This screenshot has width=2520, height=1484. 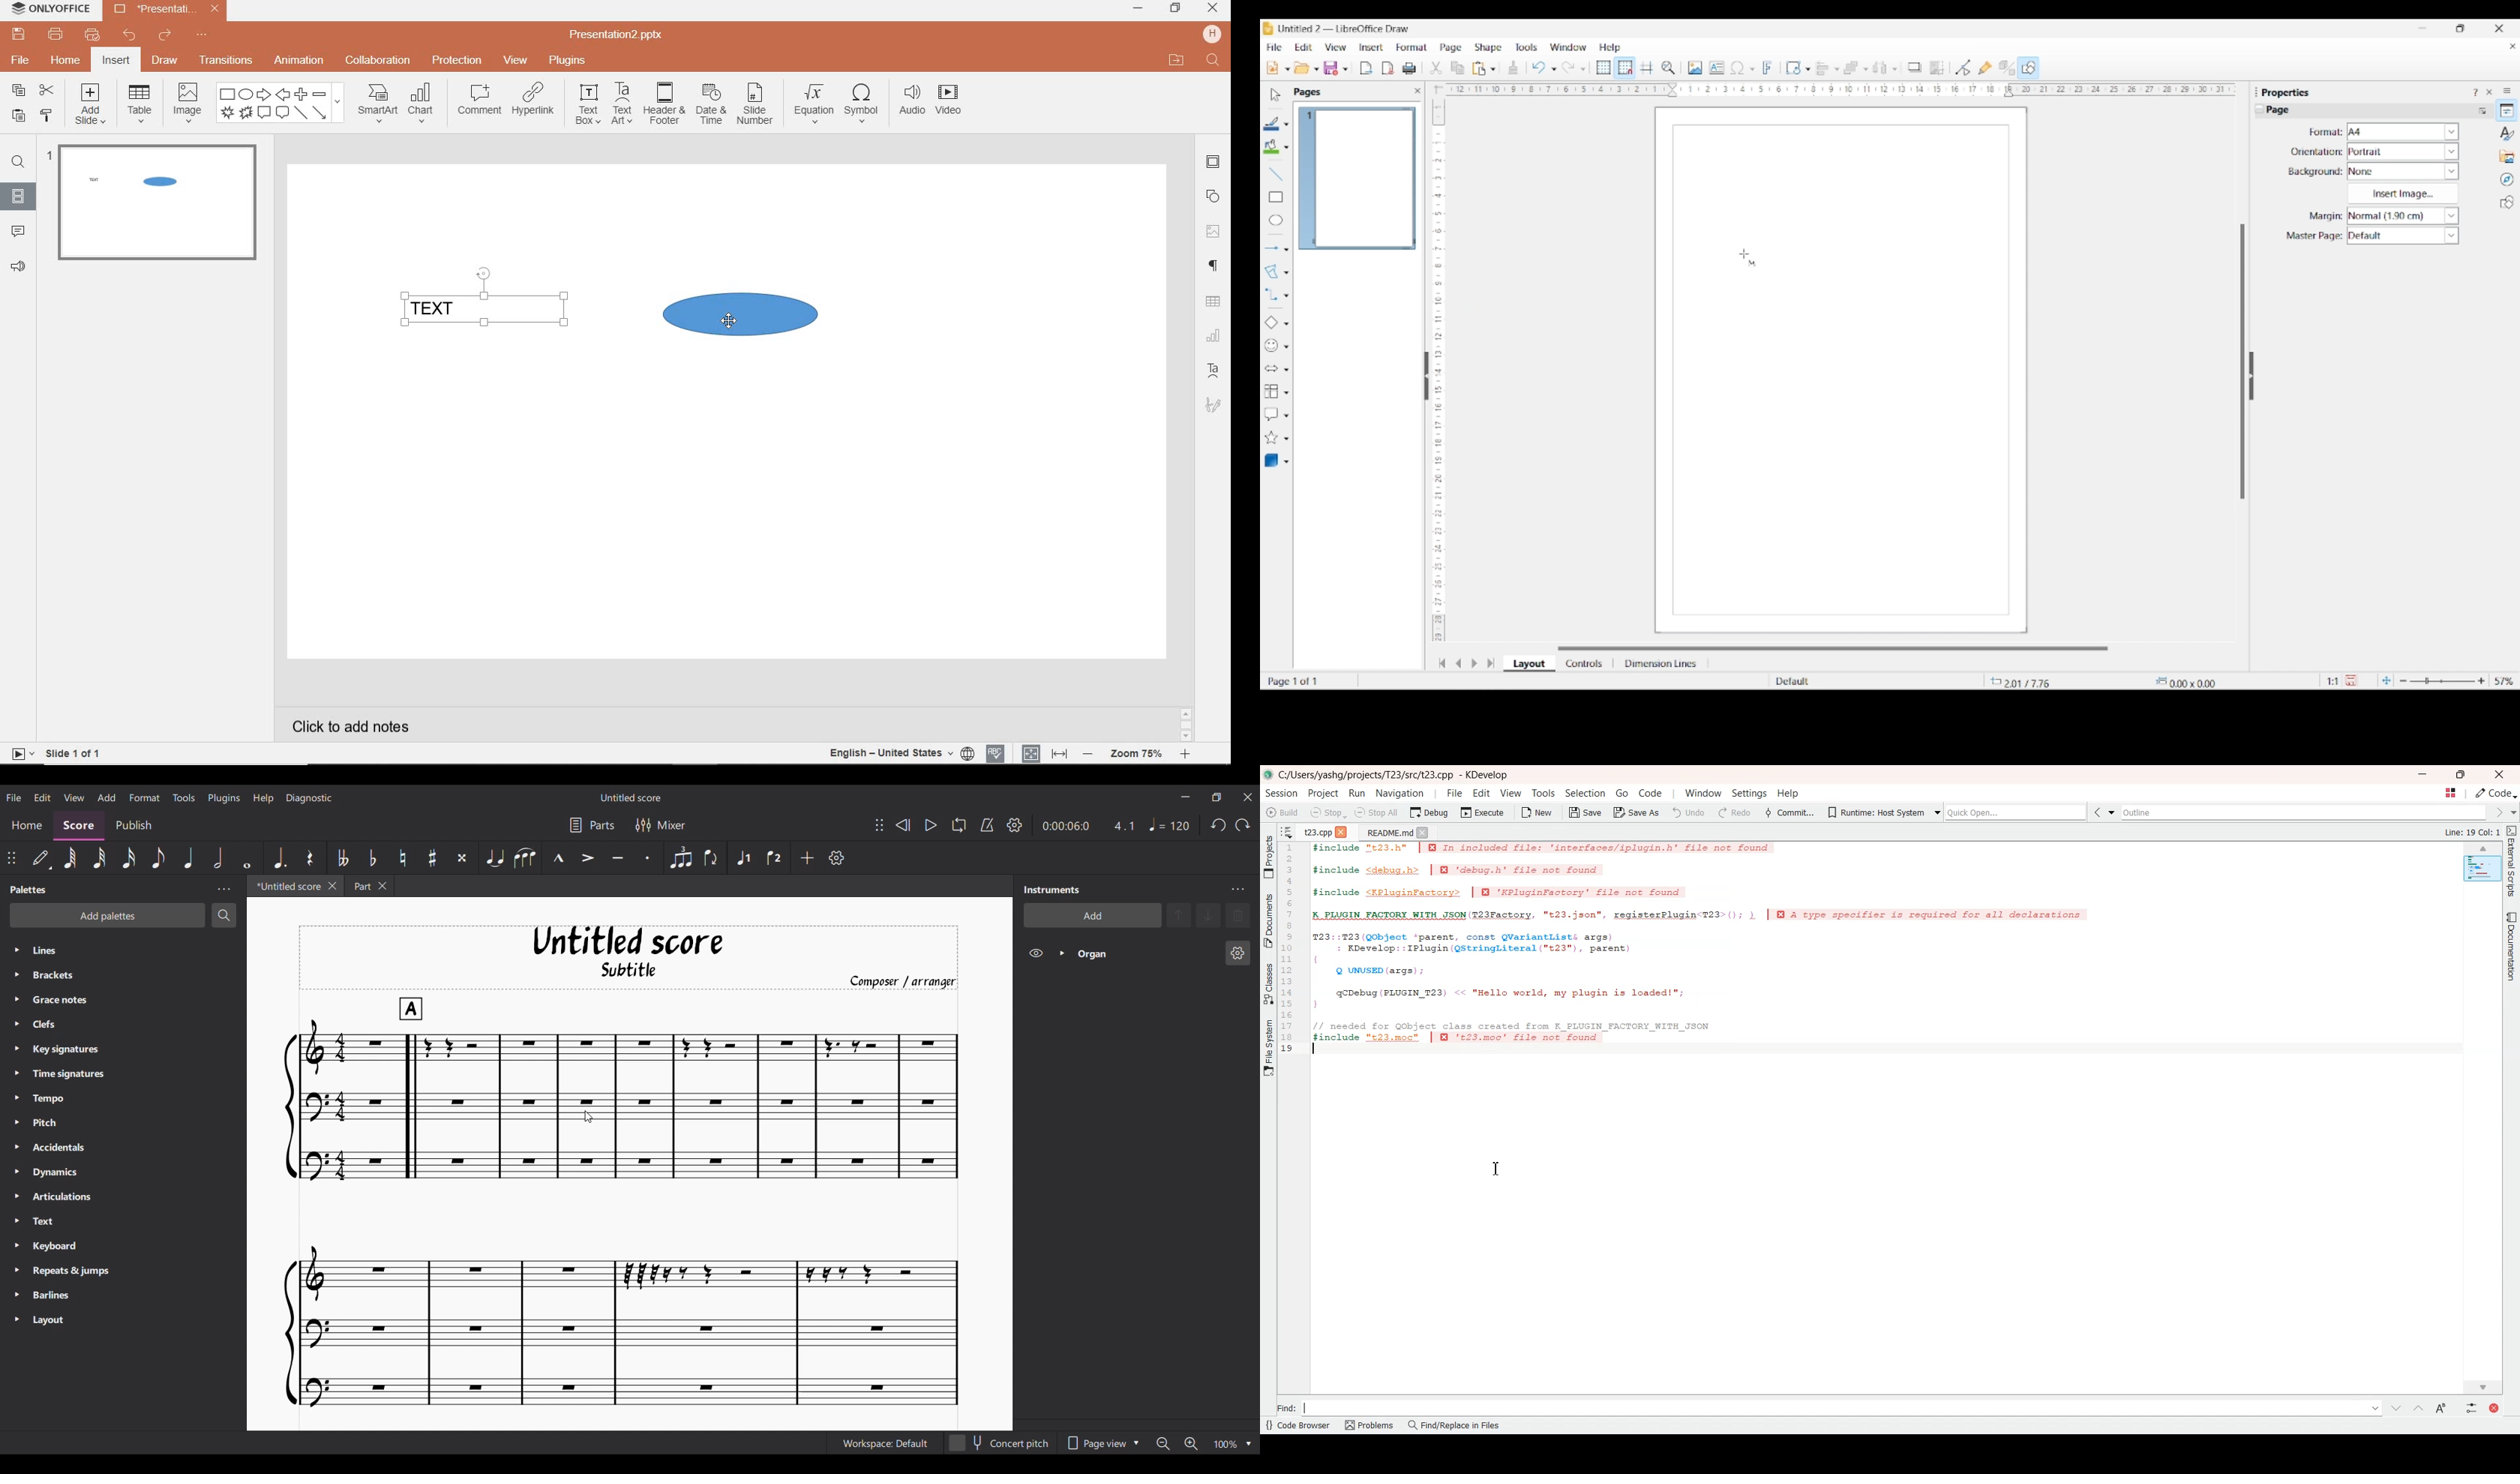 I want to click on Horizontal slide bar, so click(x=1833, y=648).